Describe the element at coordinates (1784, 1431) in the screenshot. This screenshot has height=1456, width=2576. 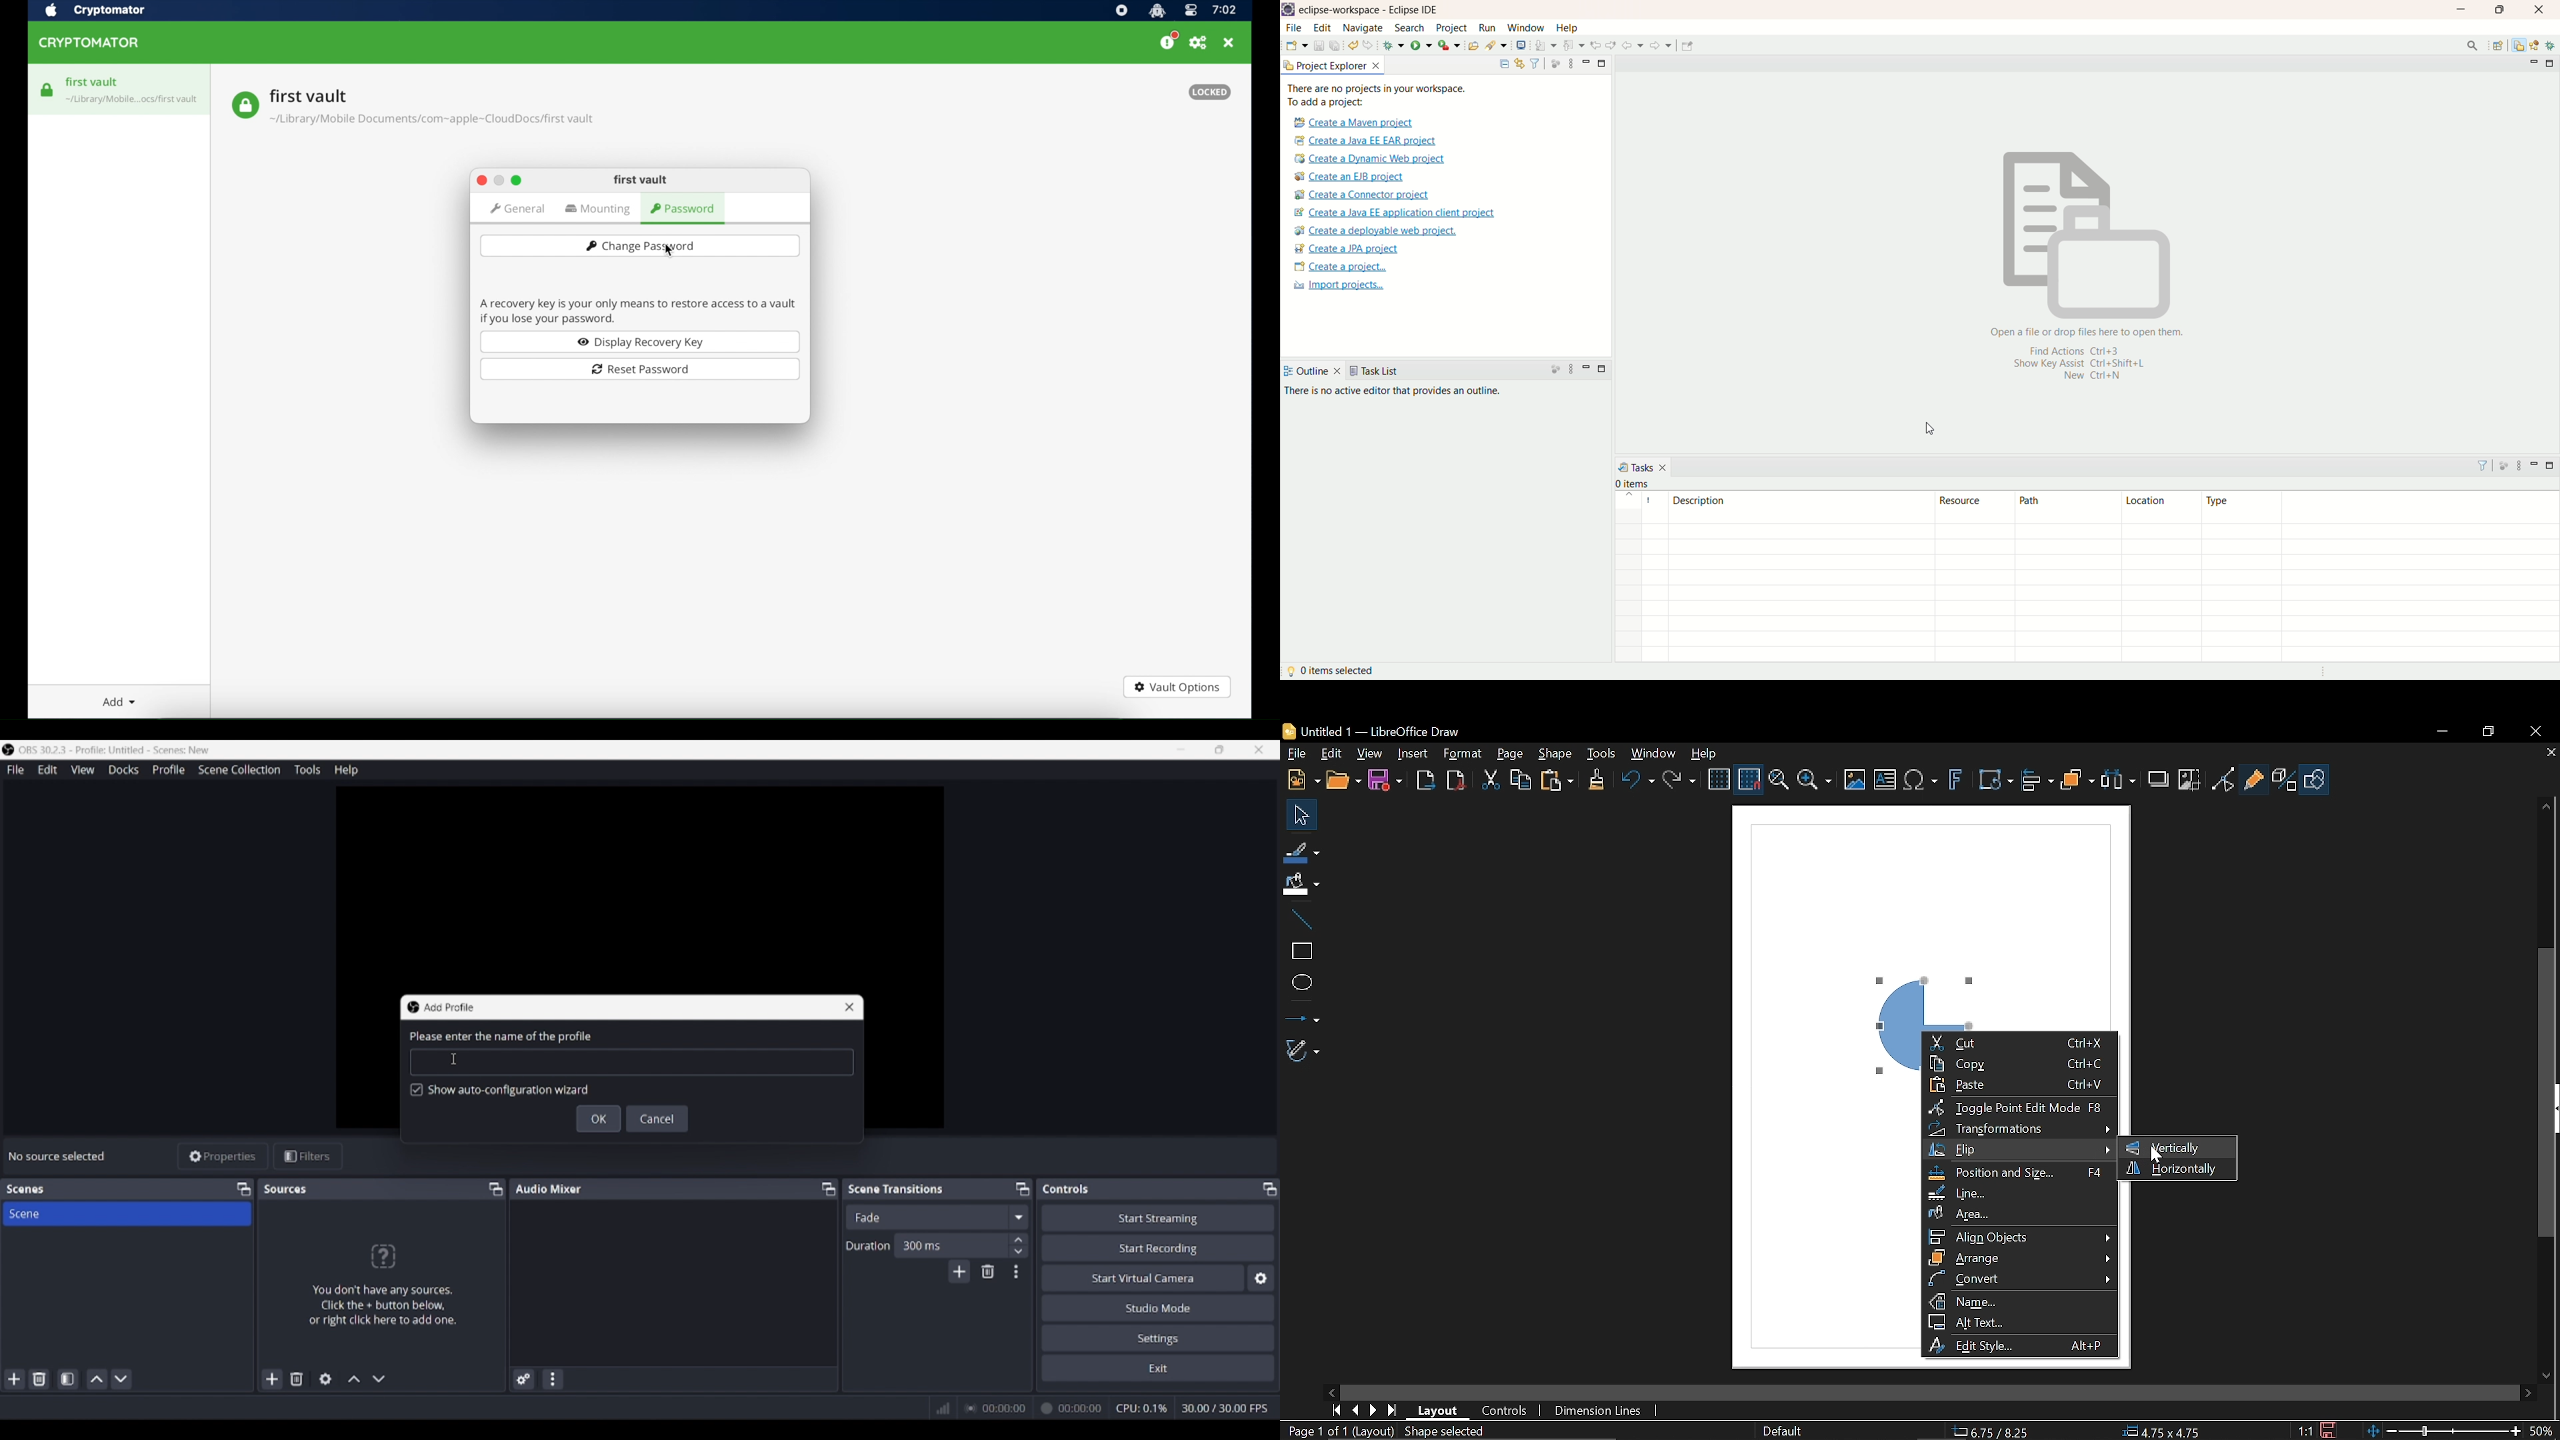
I see `Slide master name` at that location.